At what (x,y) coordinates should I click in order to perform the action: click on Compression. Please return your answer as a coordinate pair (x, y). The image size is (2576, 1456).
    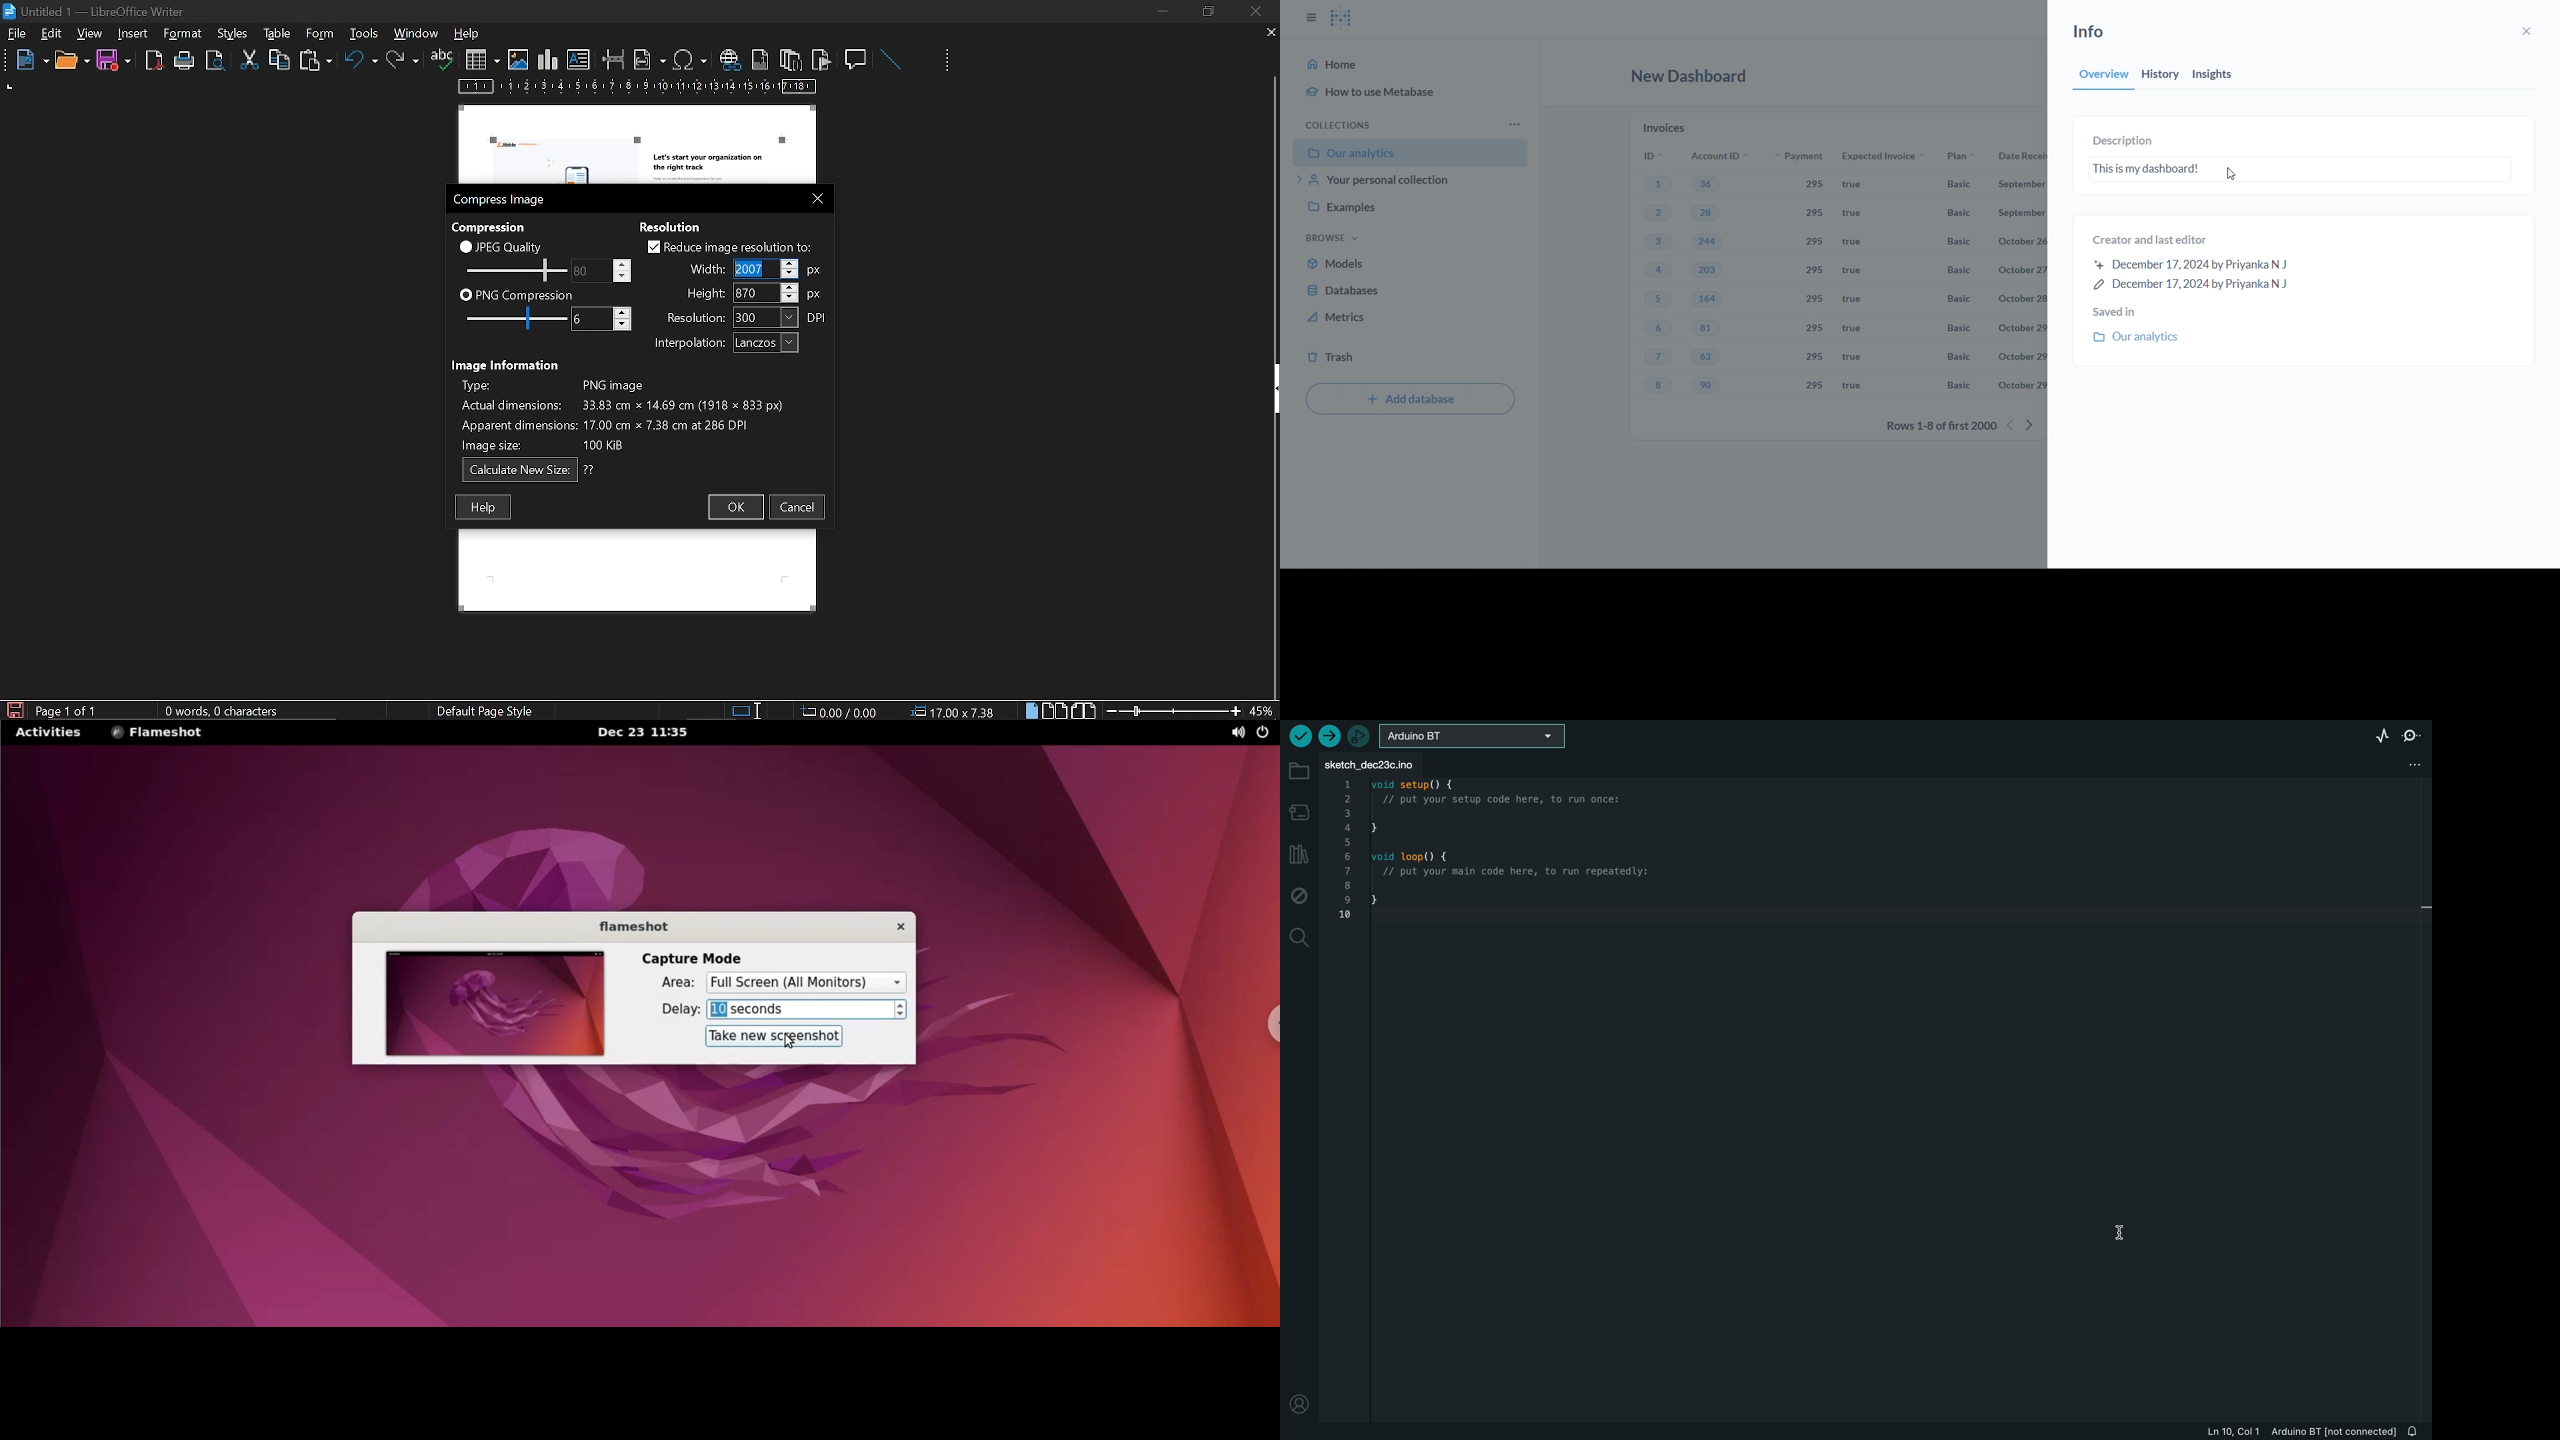
    Looking at the image, I should click on (491, 226).